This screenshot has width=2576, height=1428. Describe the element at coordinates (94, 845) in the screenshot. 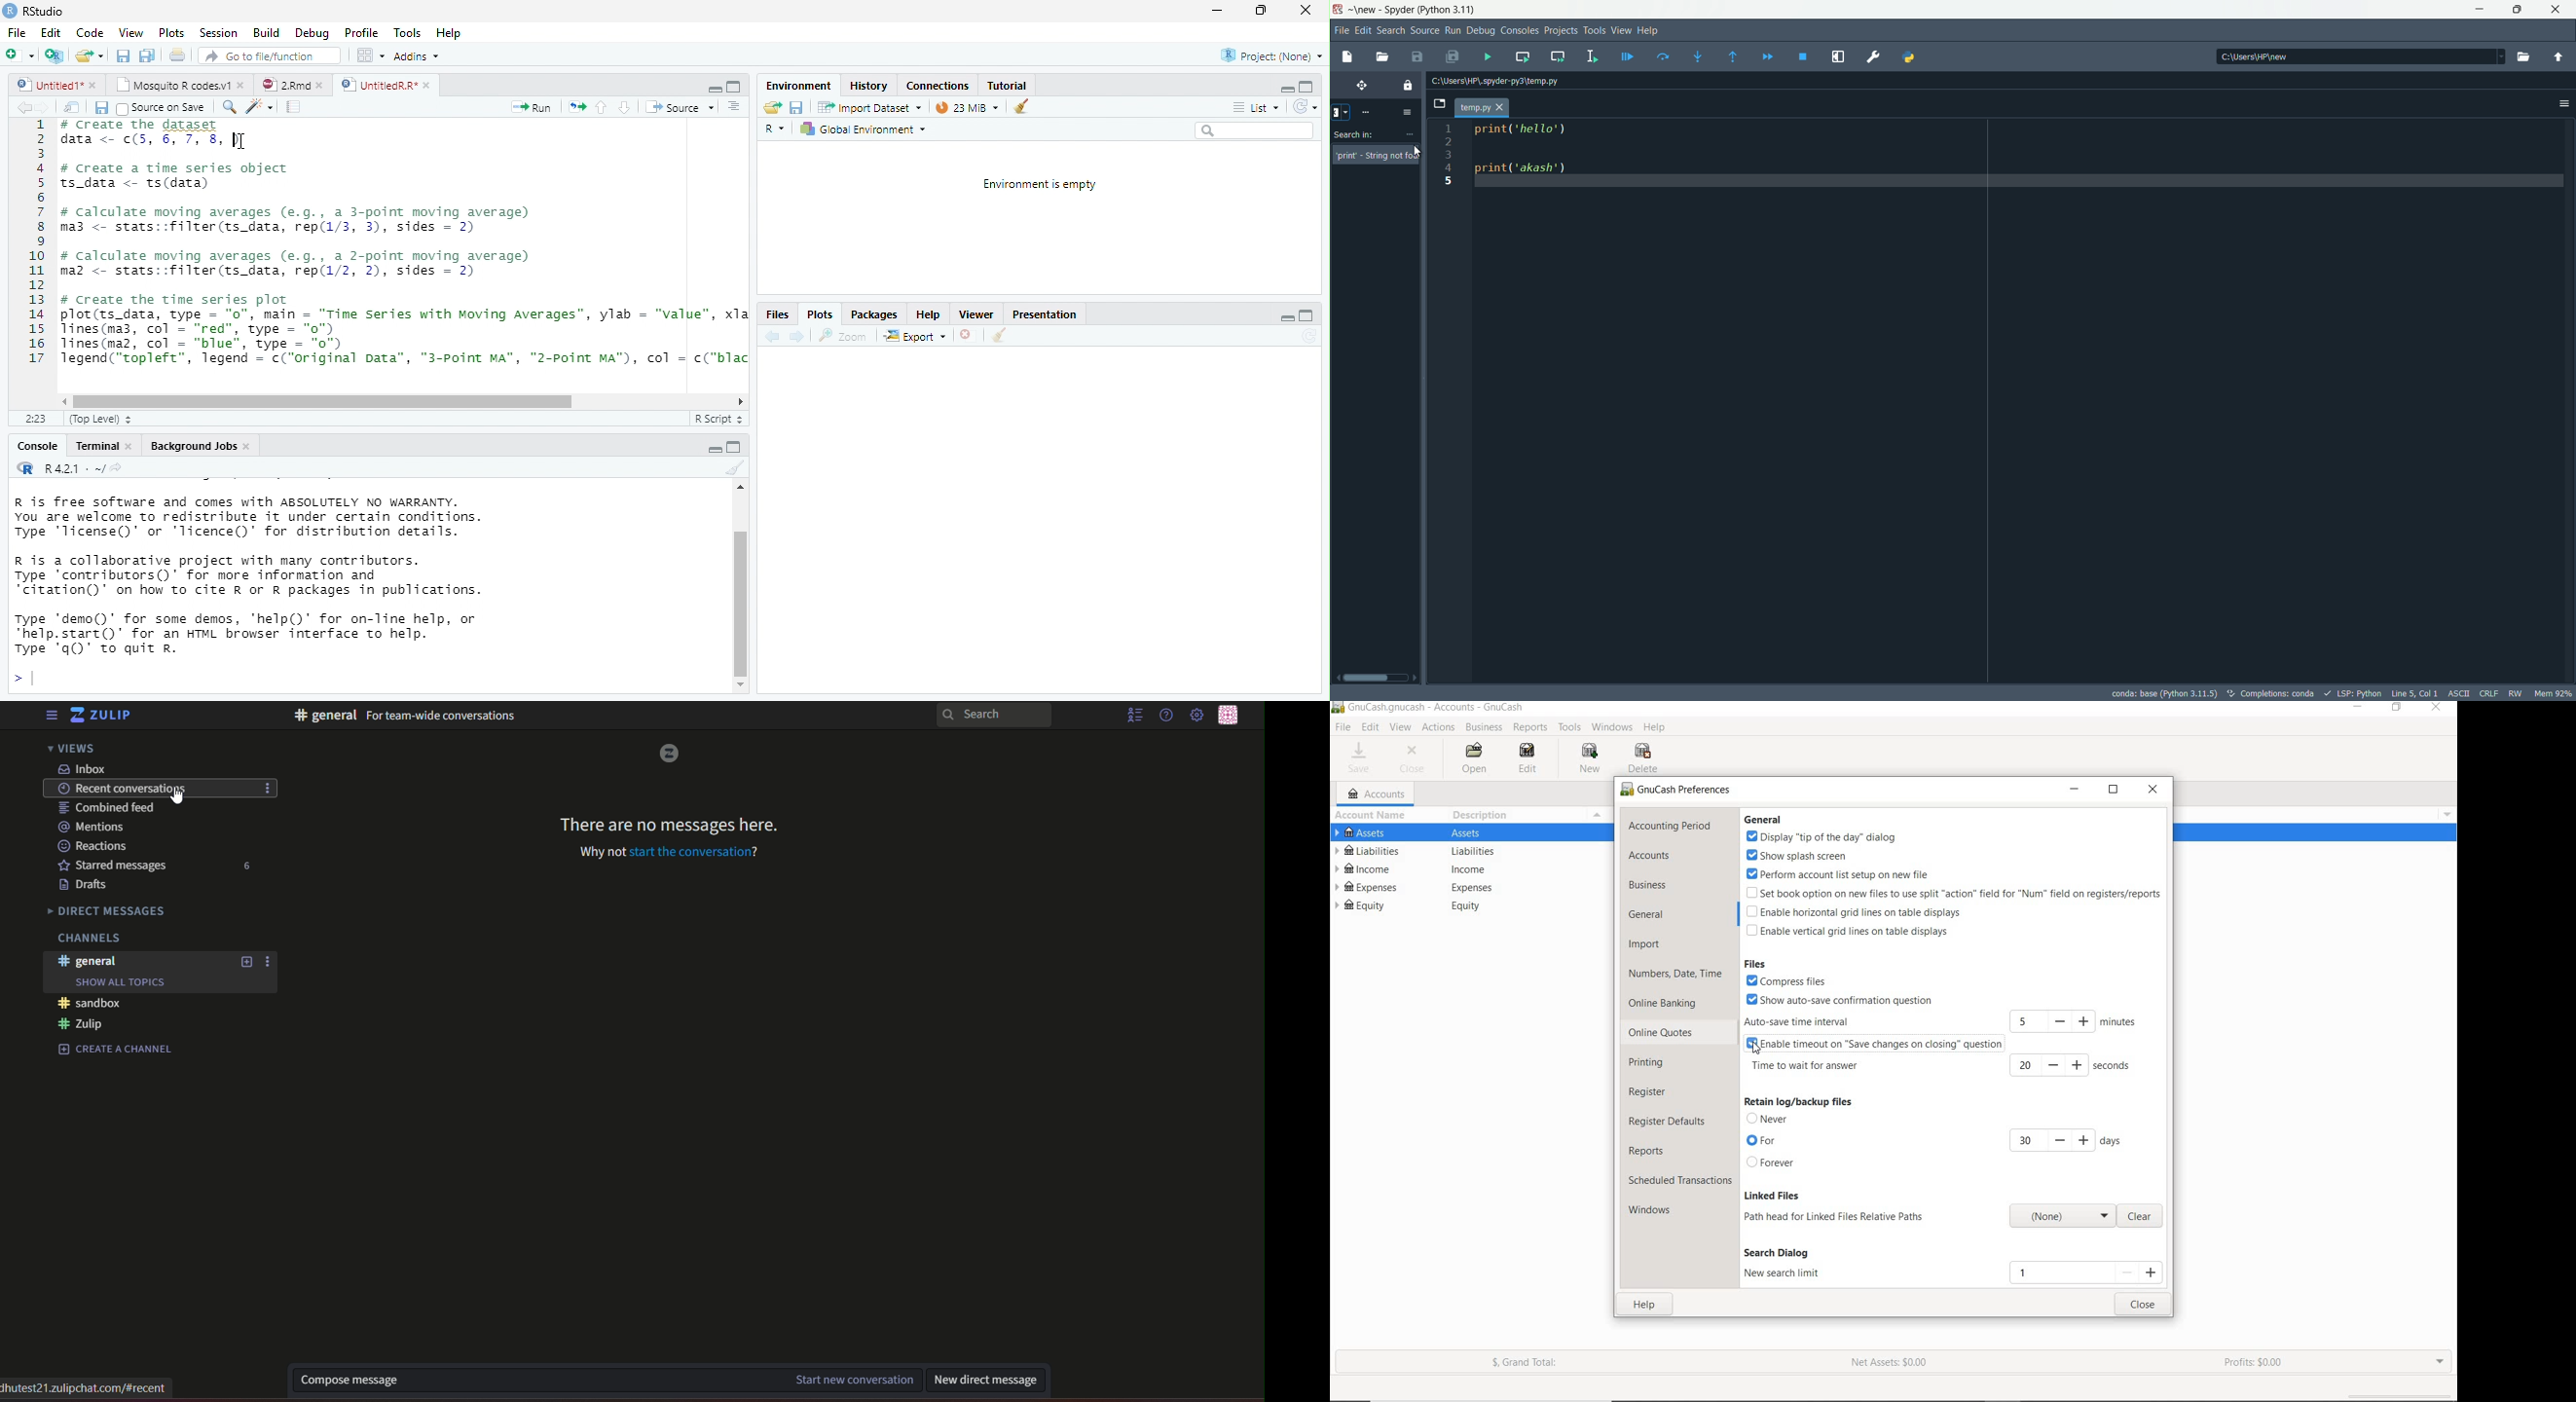

I see `reactions` at that location.